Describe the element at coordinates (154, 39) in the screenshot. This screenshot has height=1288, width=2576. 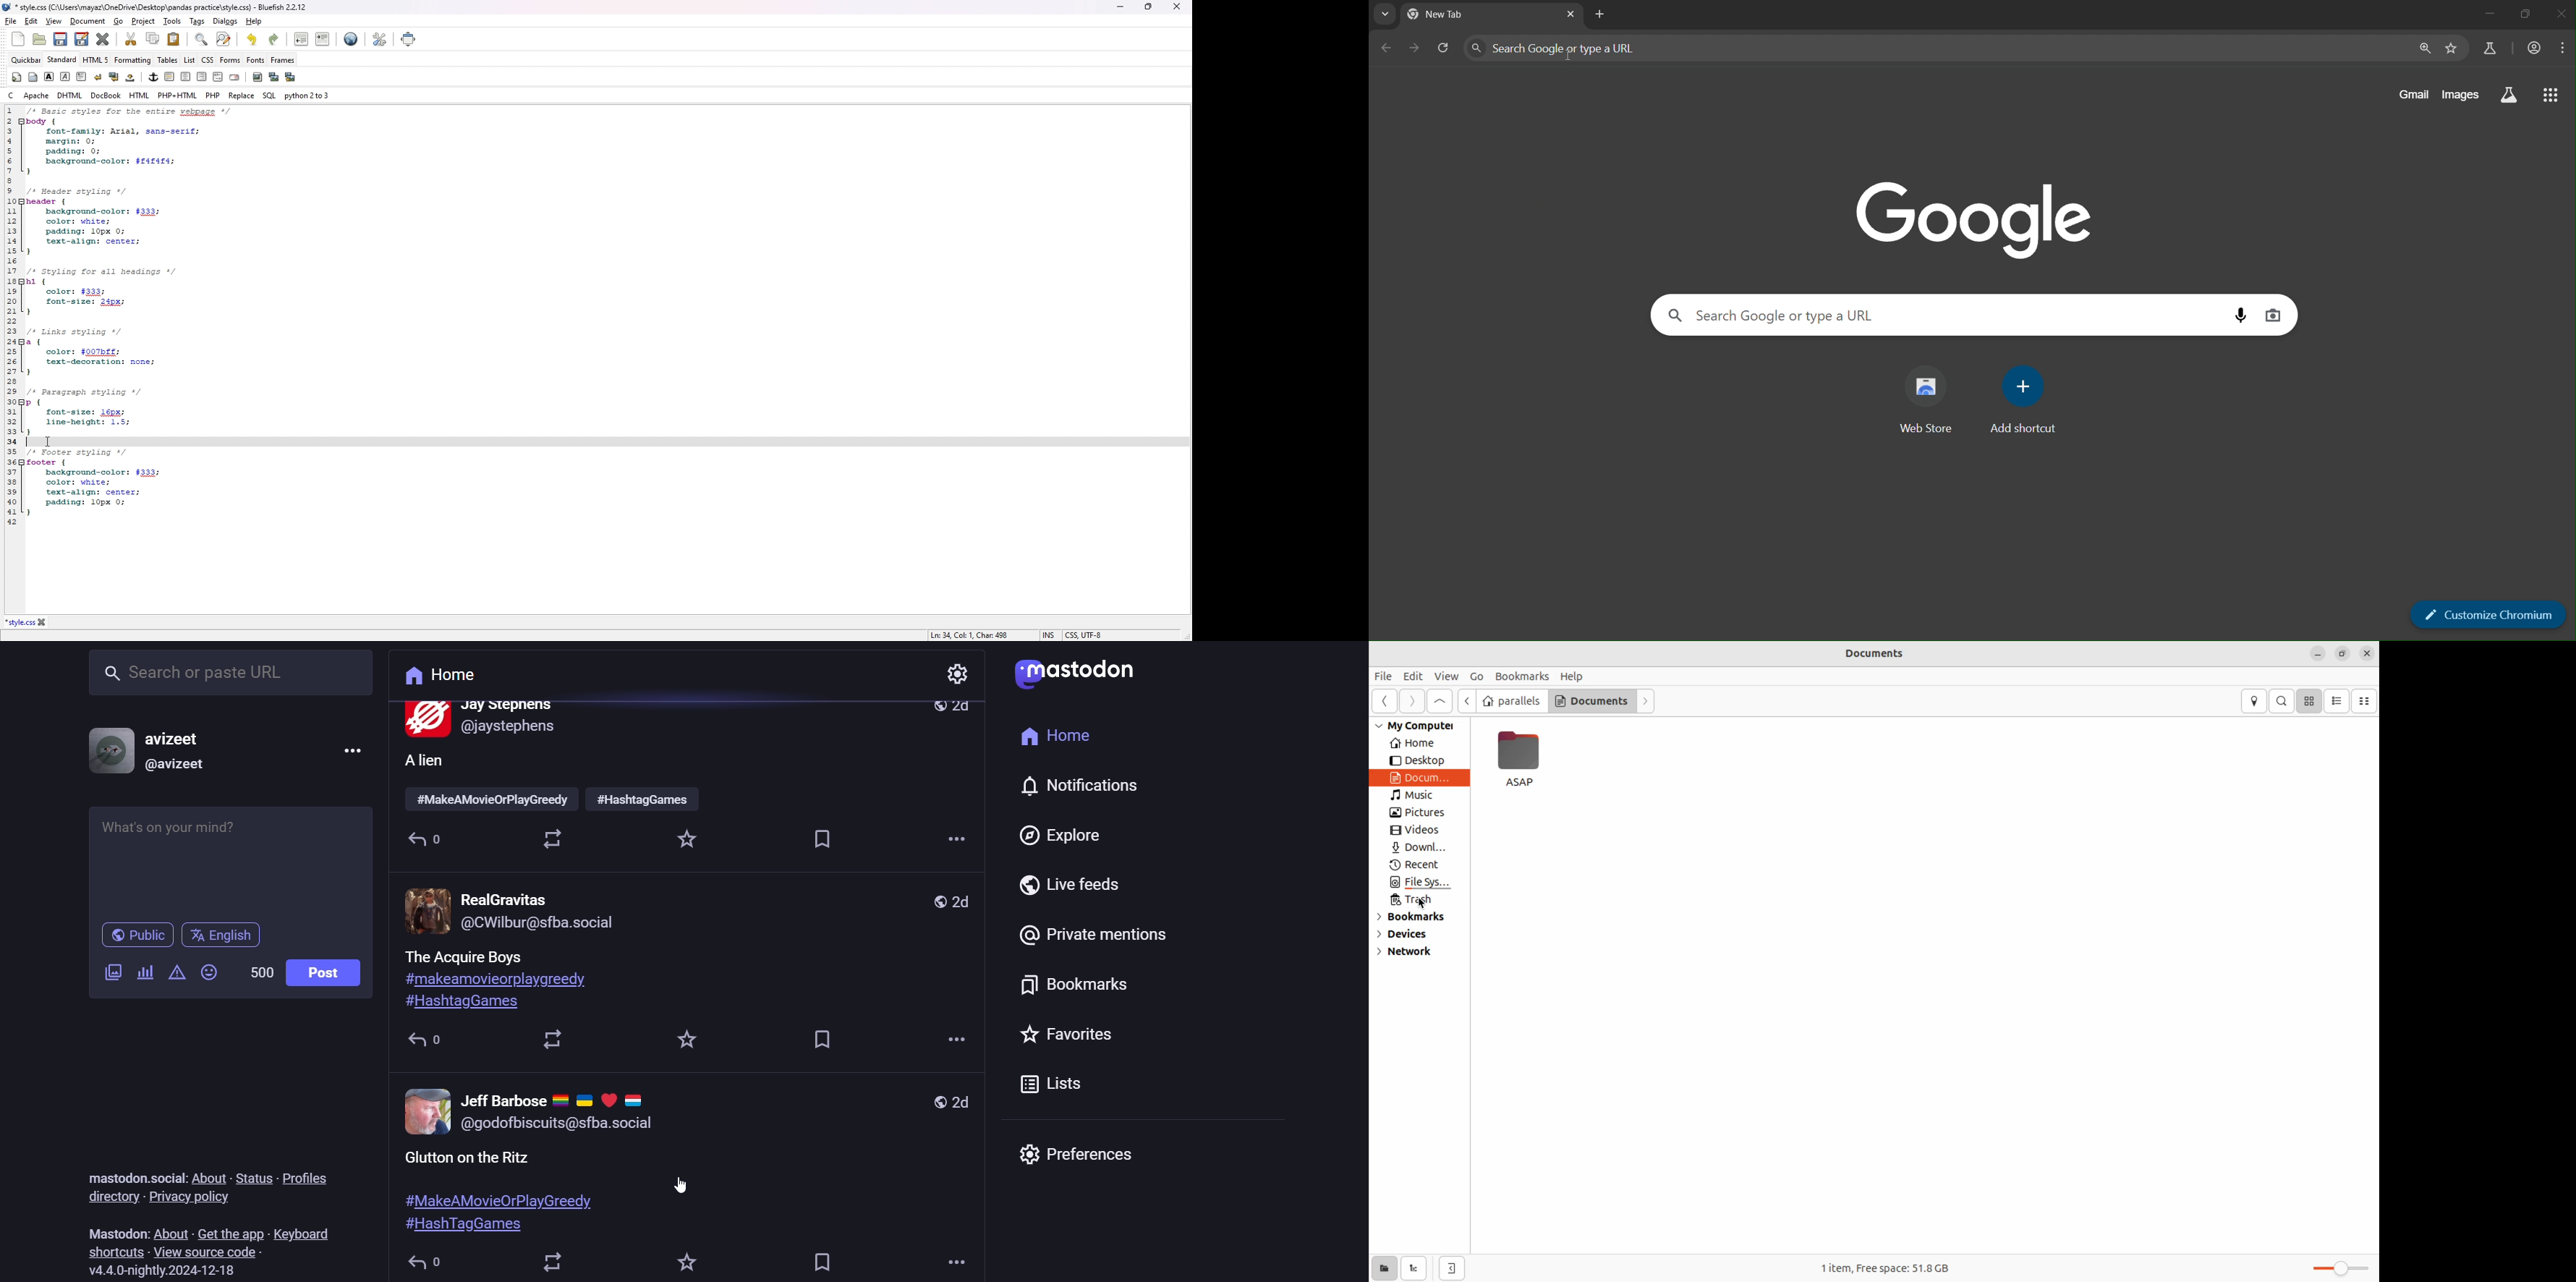
I see `copy` at that location.